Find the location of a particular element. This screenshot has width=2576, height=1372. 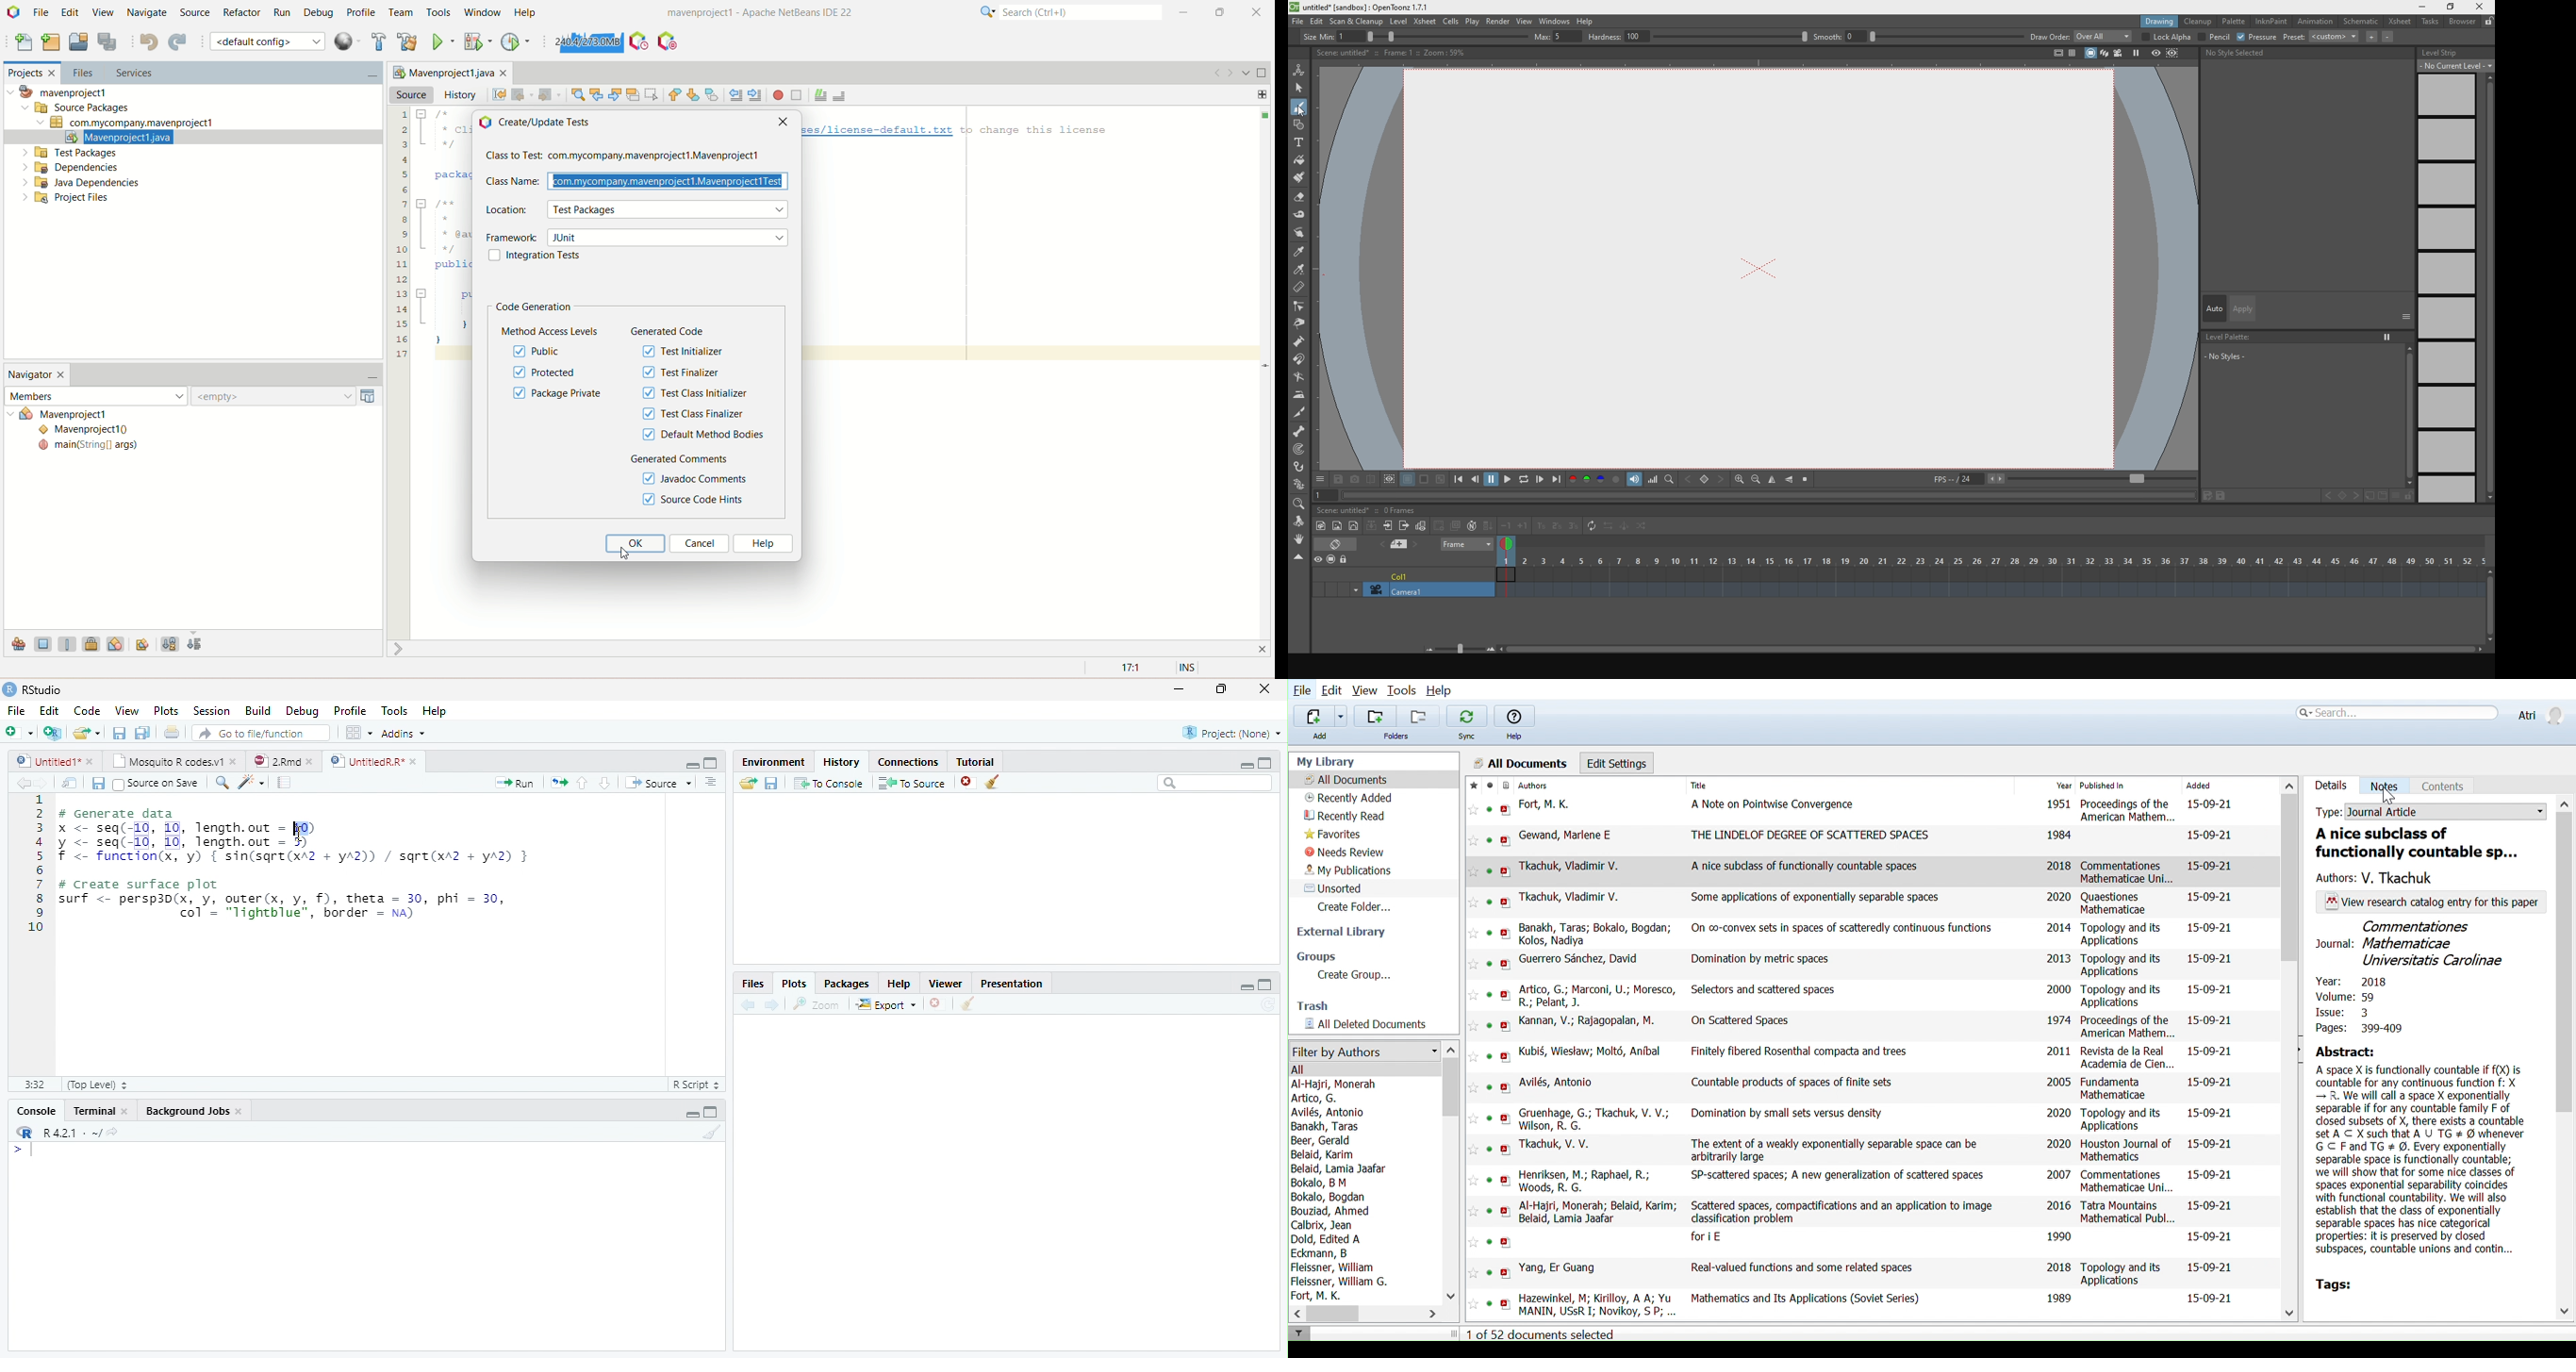

Presentation is located at coordinates (1012, 983).